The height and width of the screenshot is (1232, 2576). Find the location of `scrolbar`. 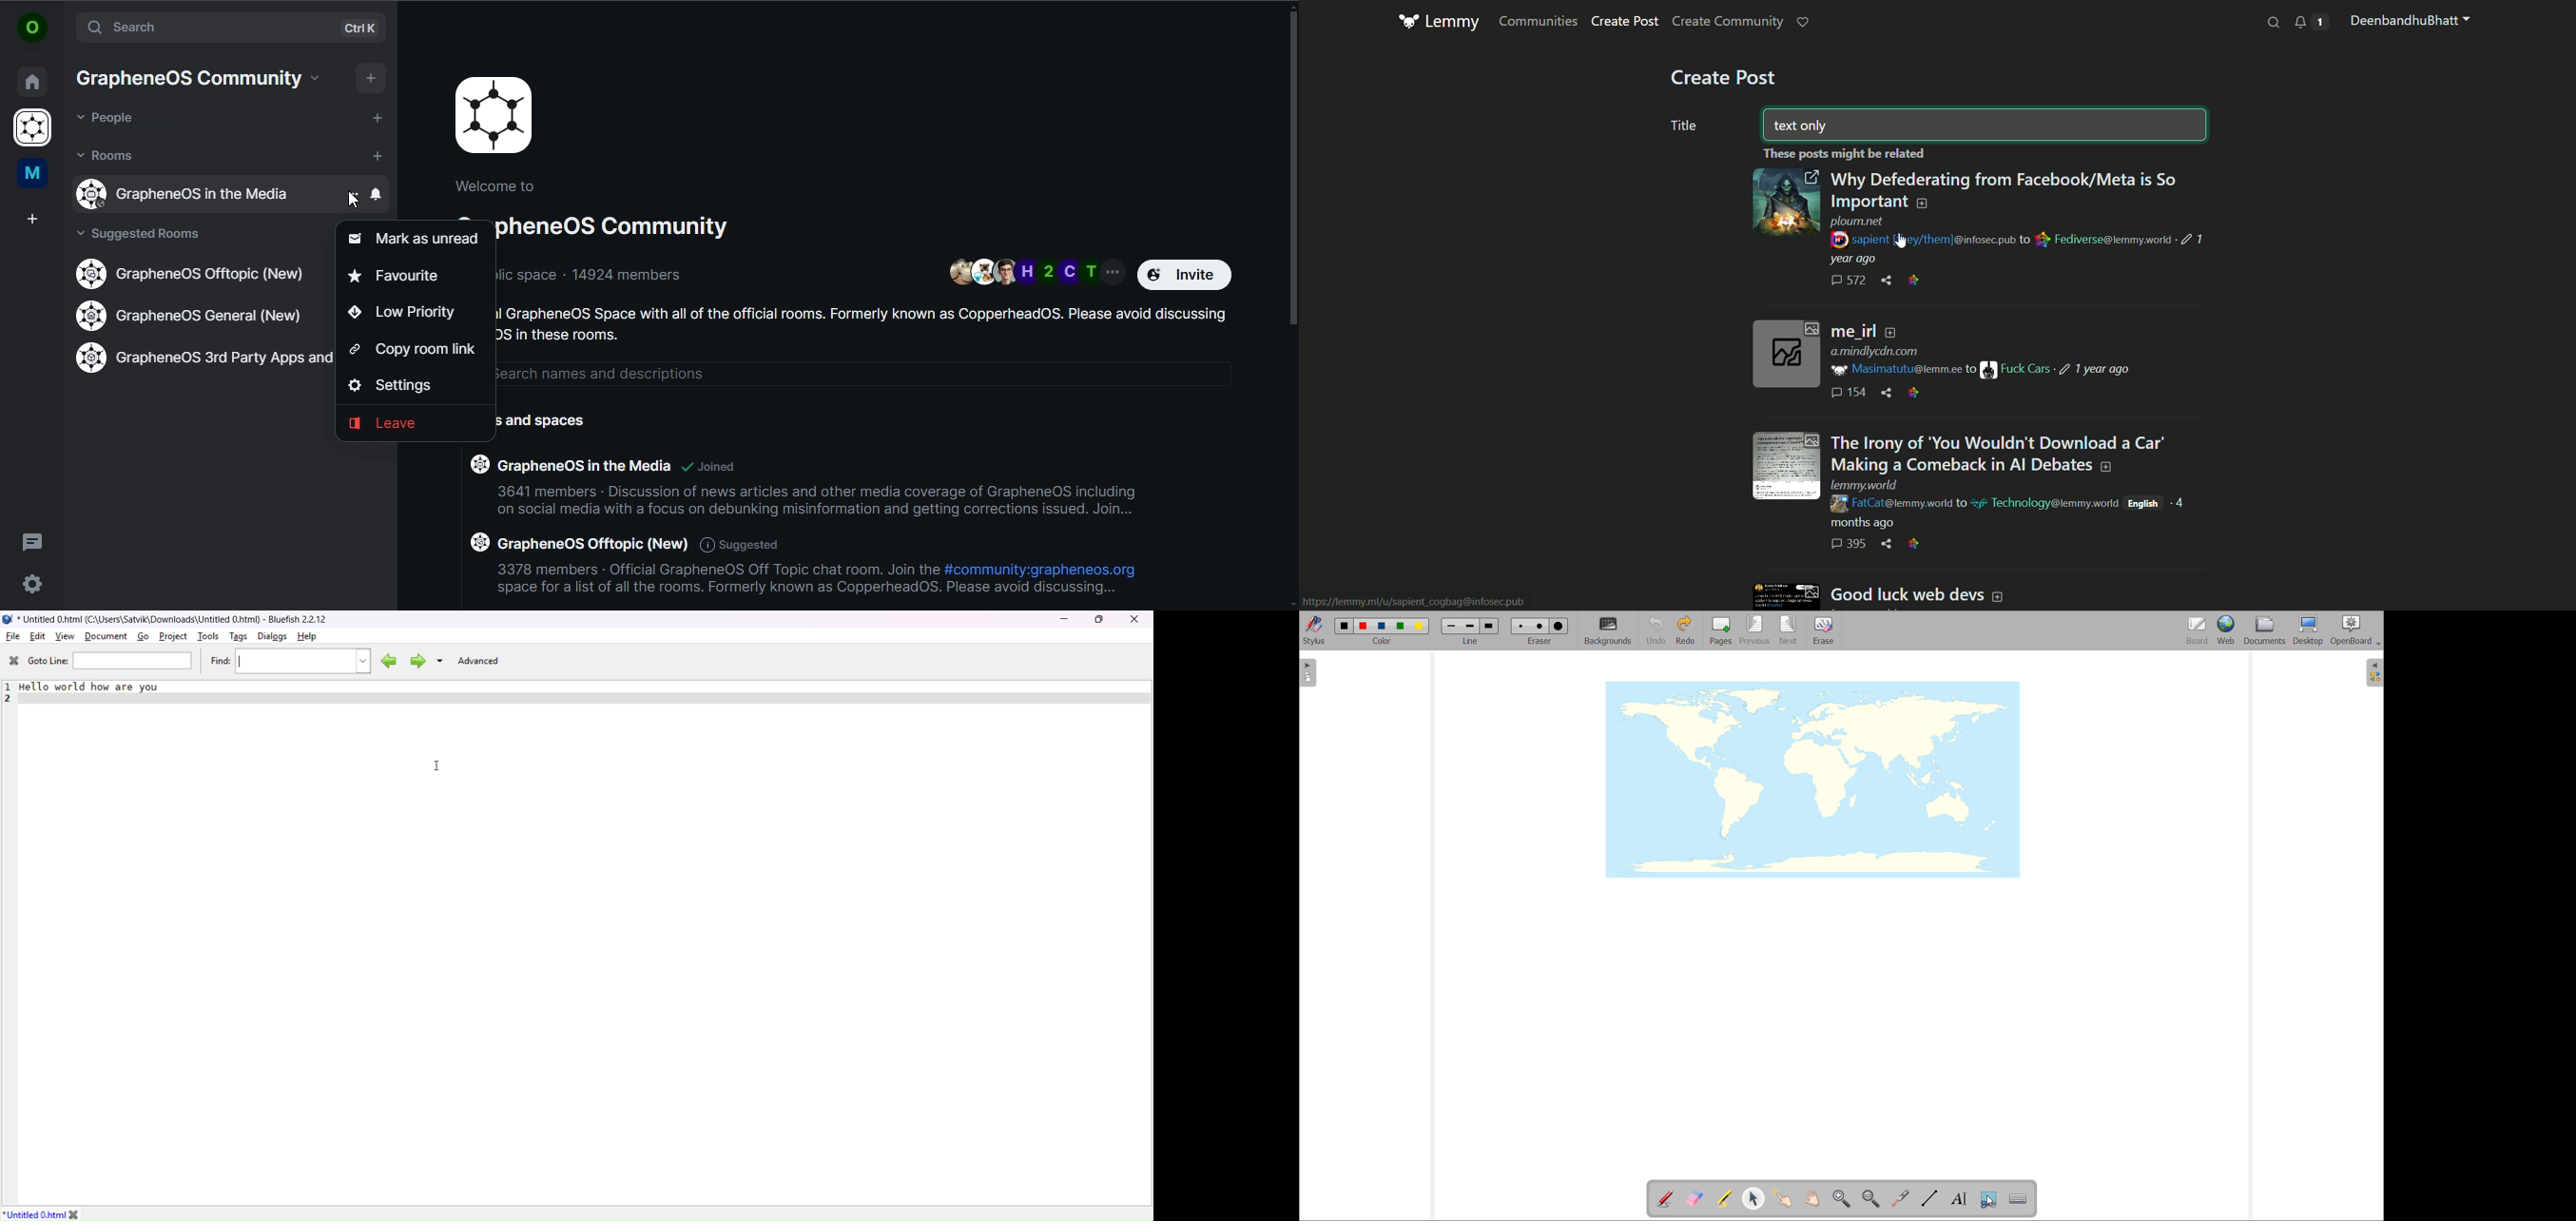

scrolbar is located at coordinates (1290, 163).